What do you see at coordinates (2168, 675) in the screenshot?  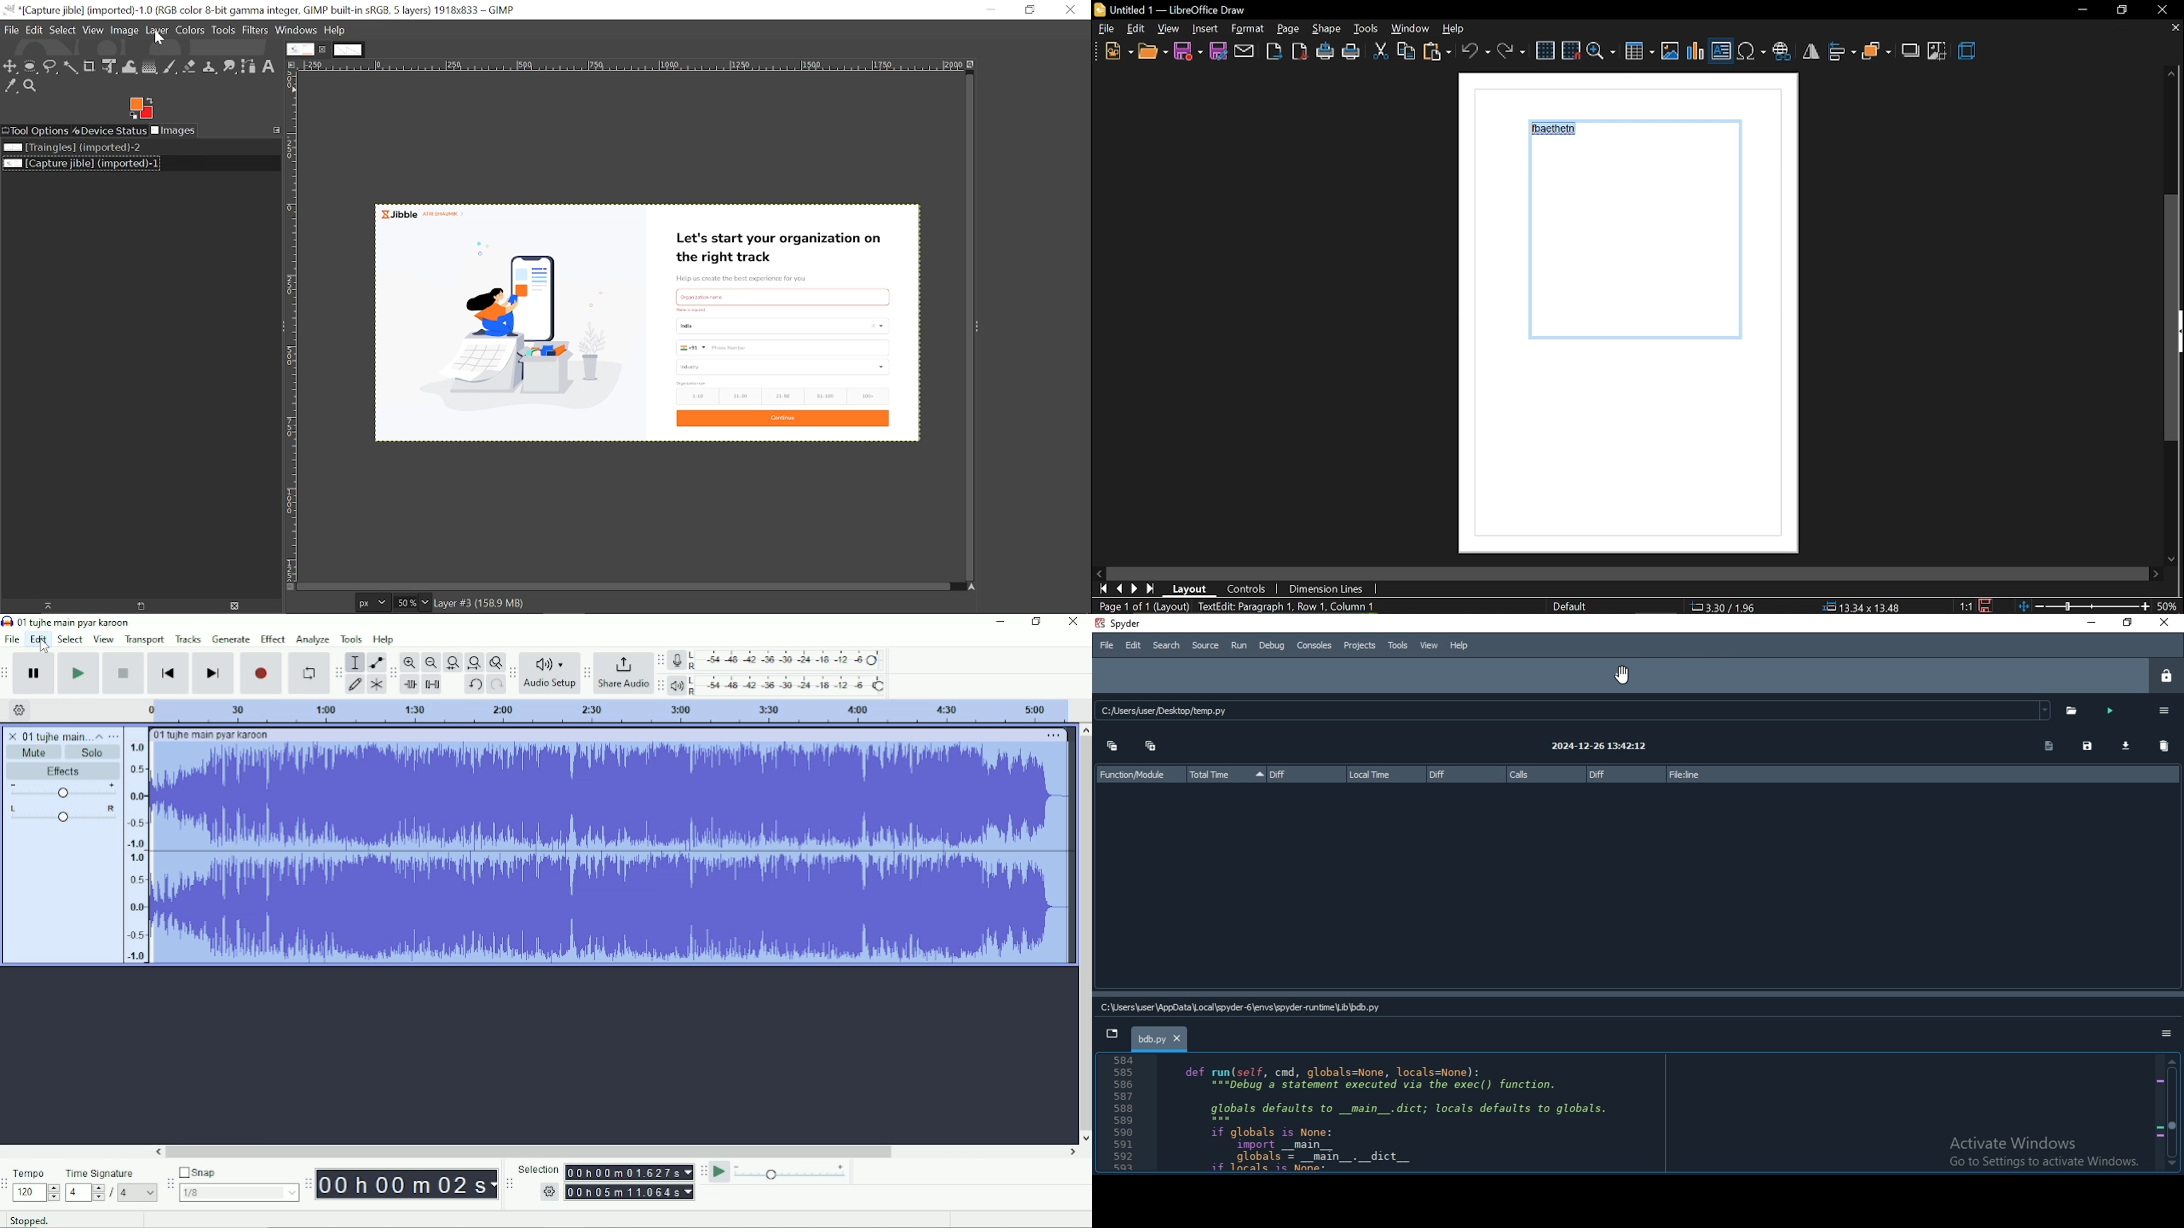 I see `lock` at bounding box center [2168, 675].